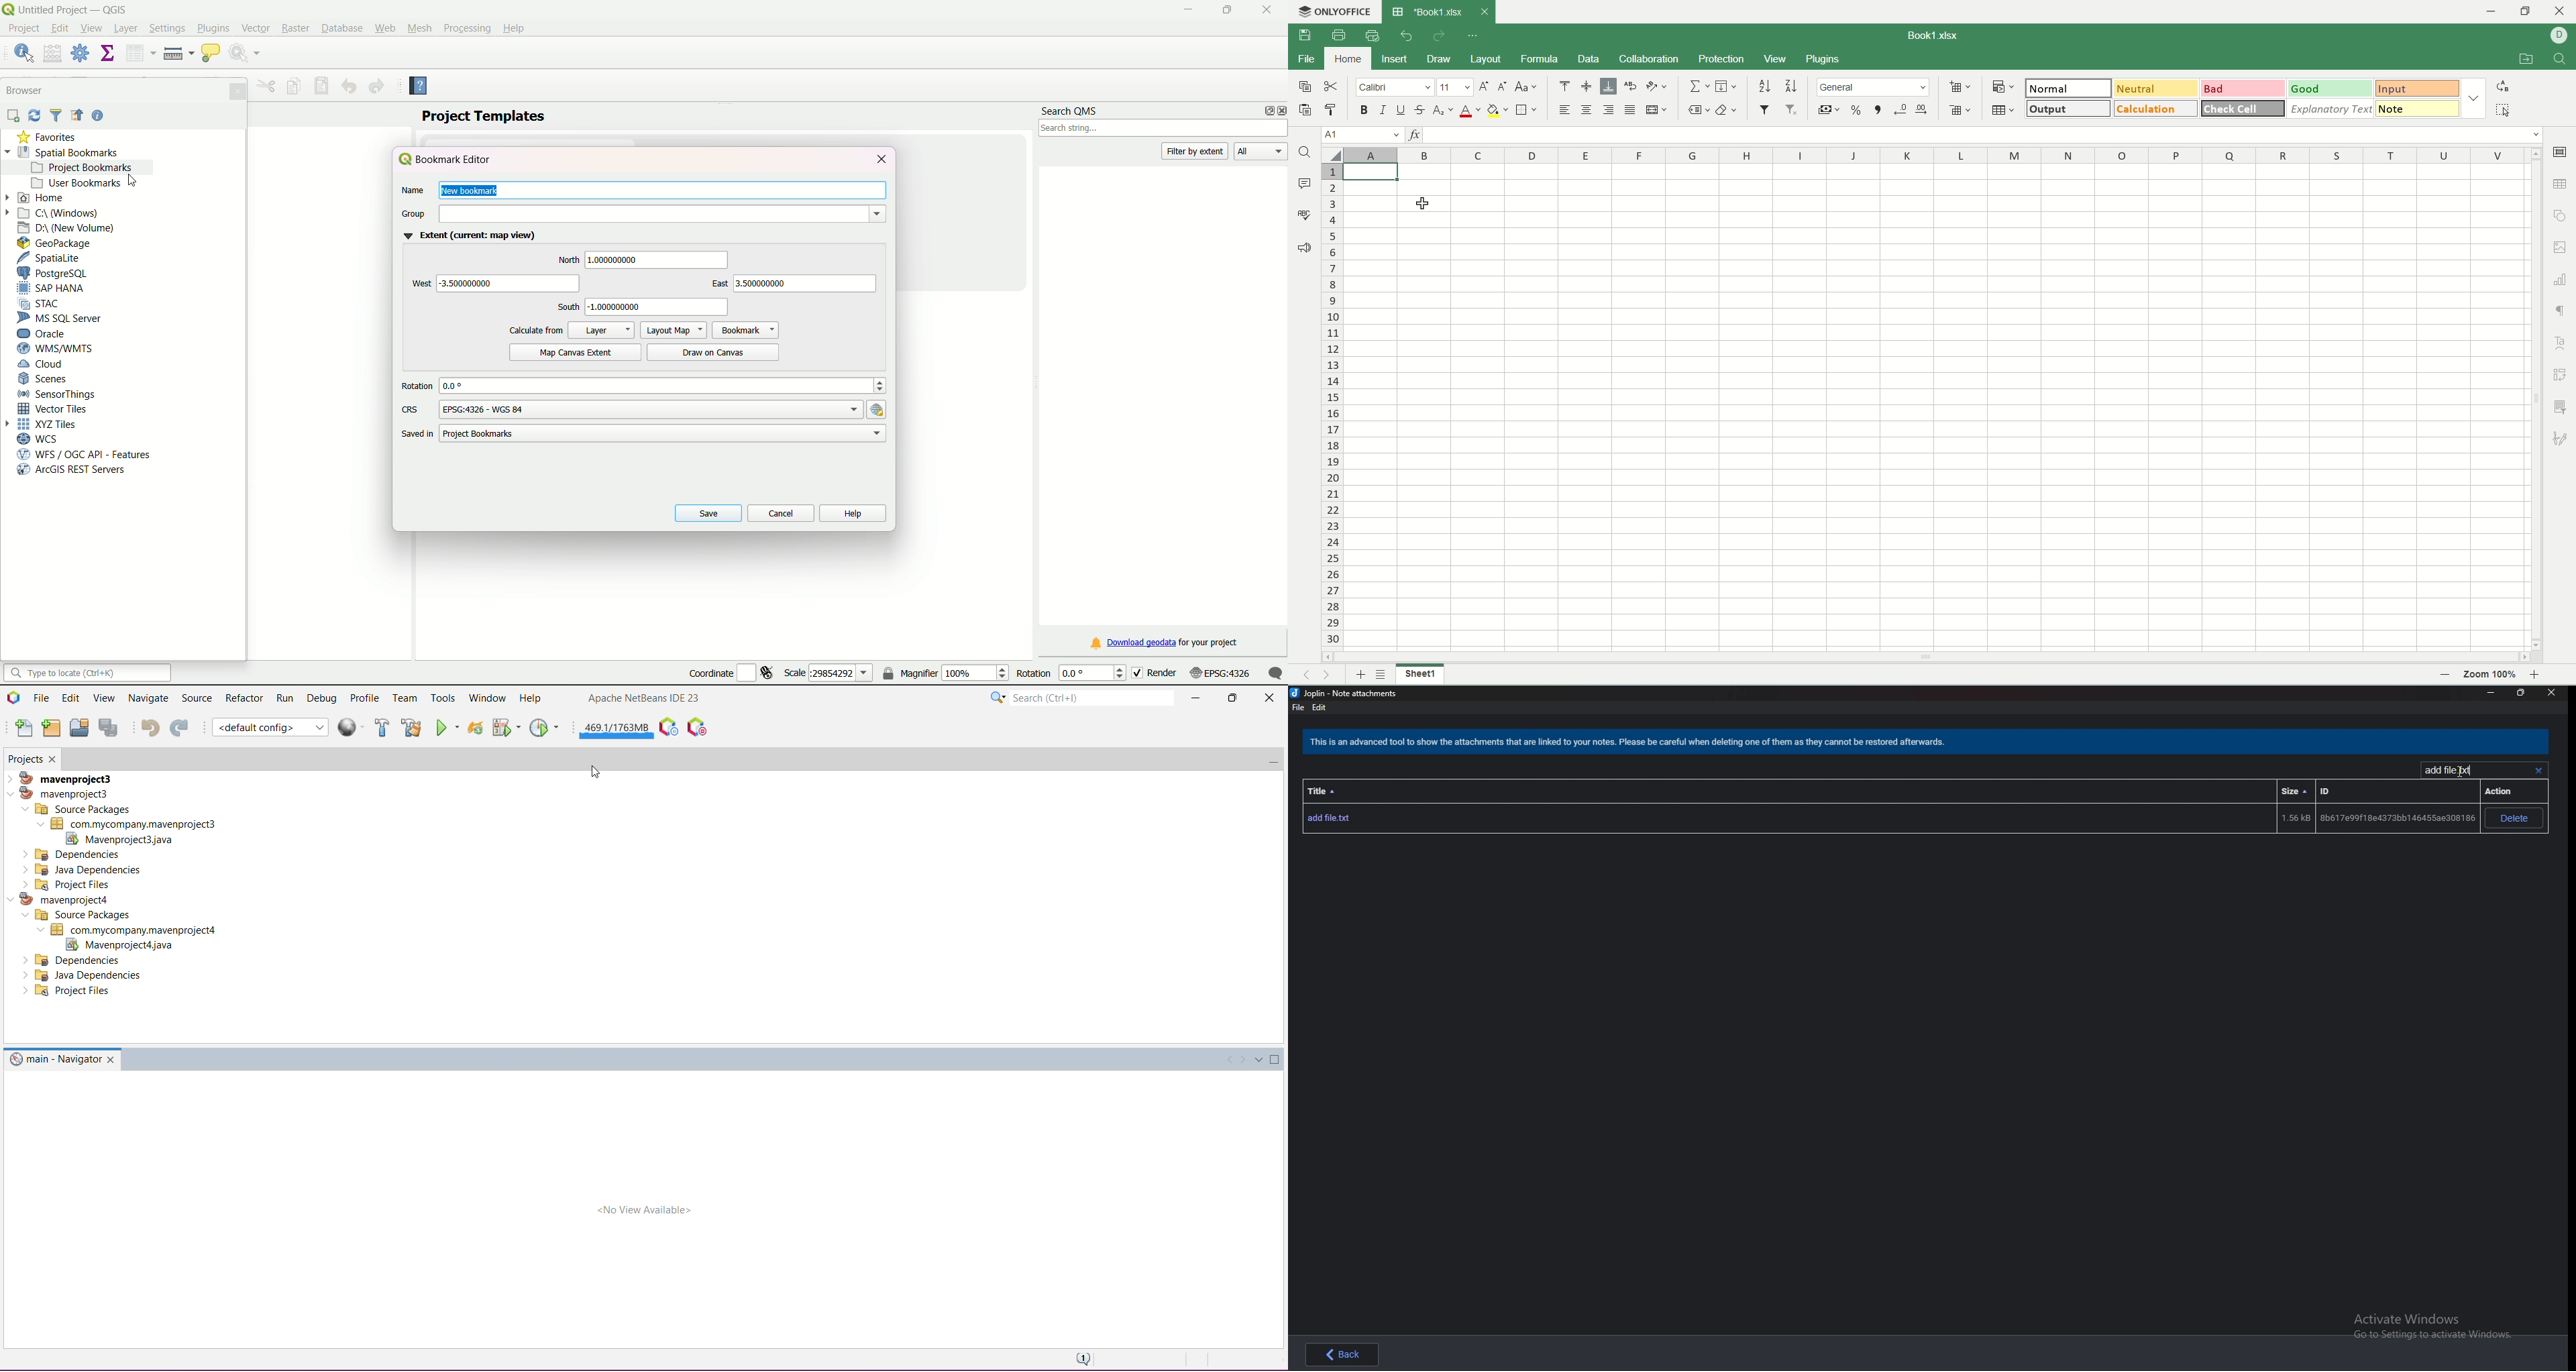 The height and width of the screenshot is (1372, 2576). What do you see at coordinates (1474, 36) in the screenshot?
I see `cutomize quick access` at bounding box center [1474, 36].